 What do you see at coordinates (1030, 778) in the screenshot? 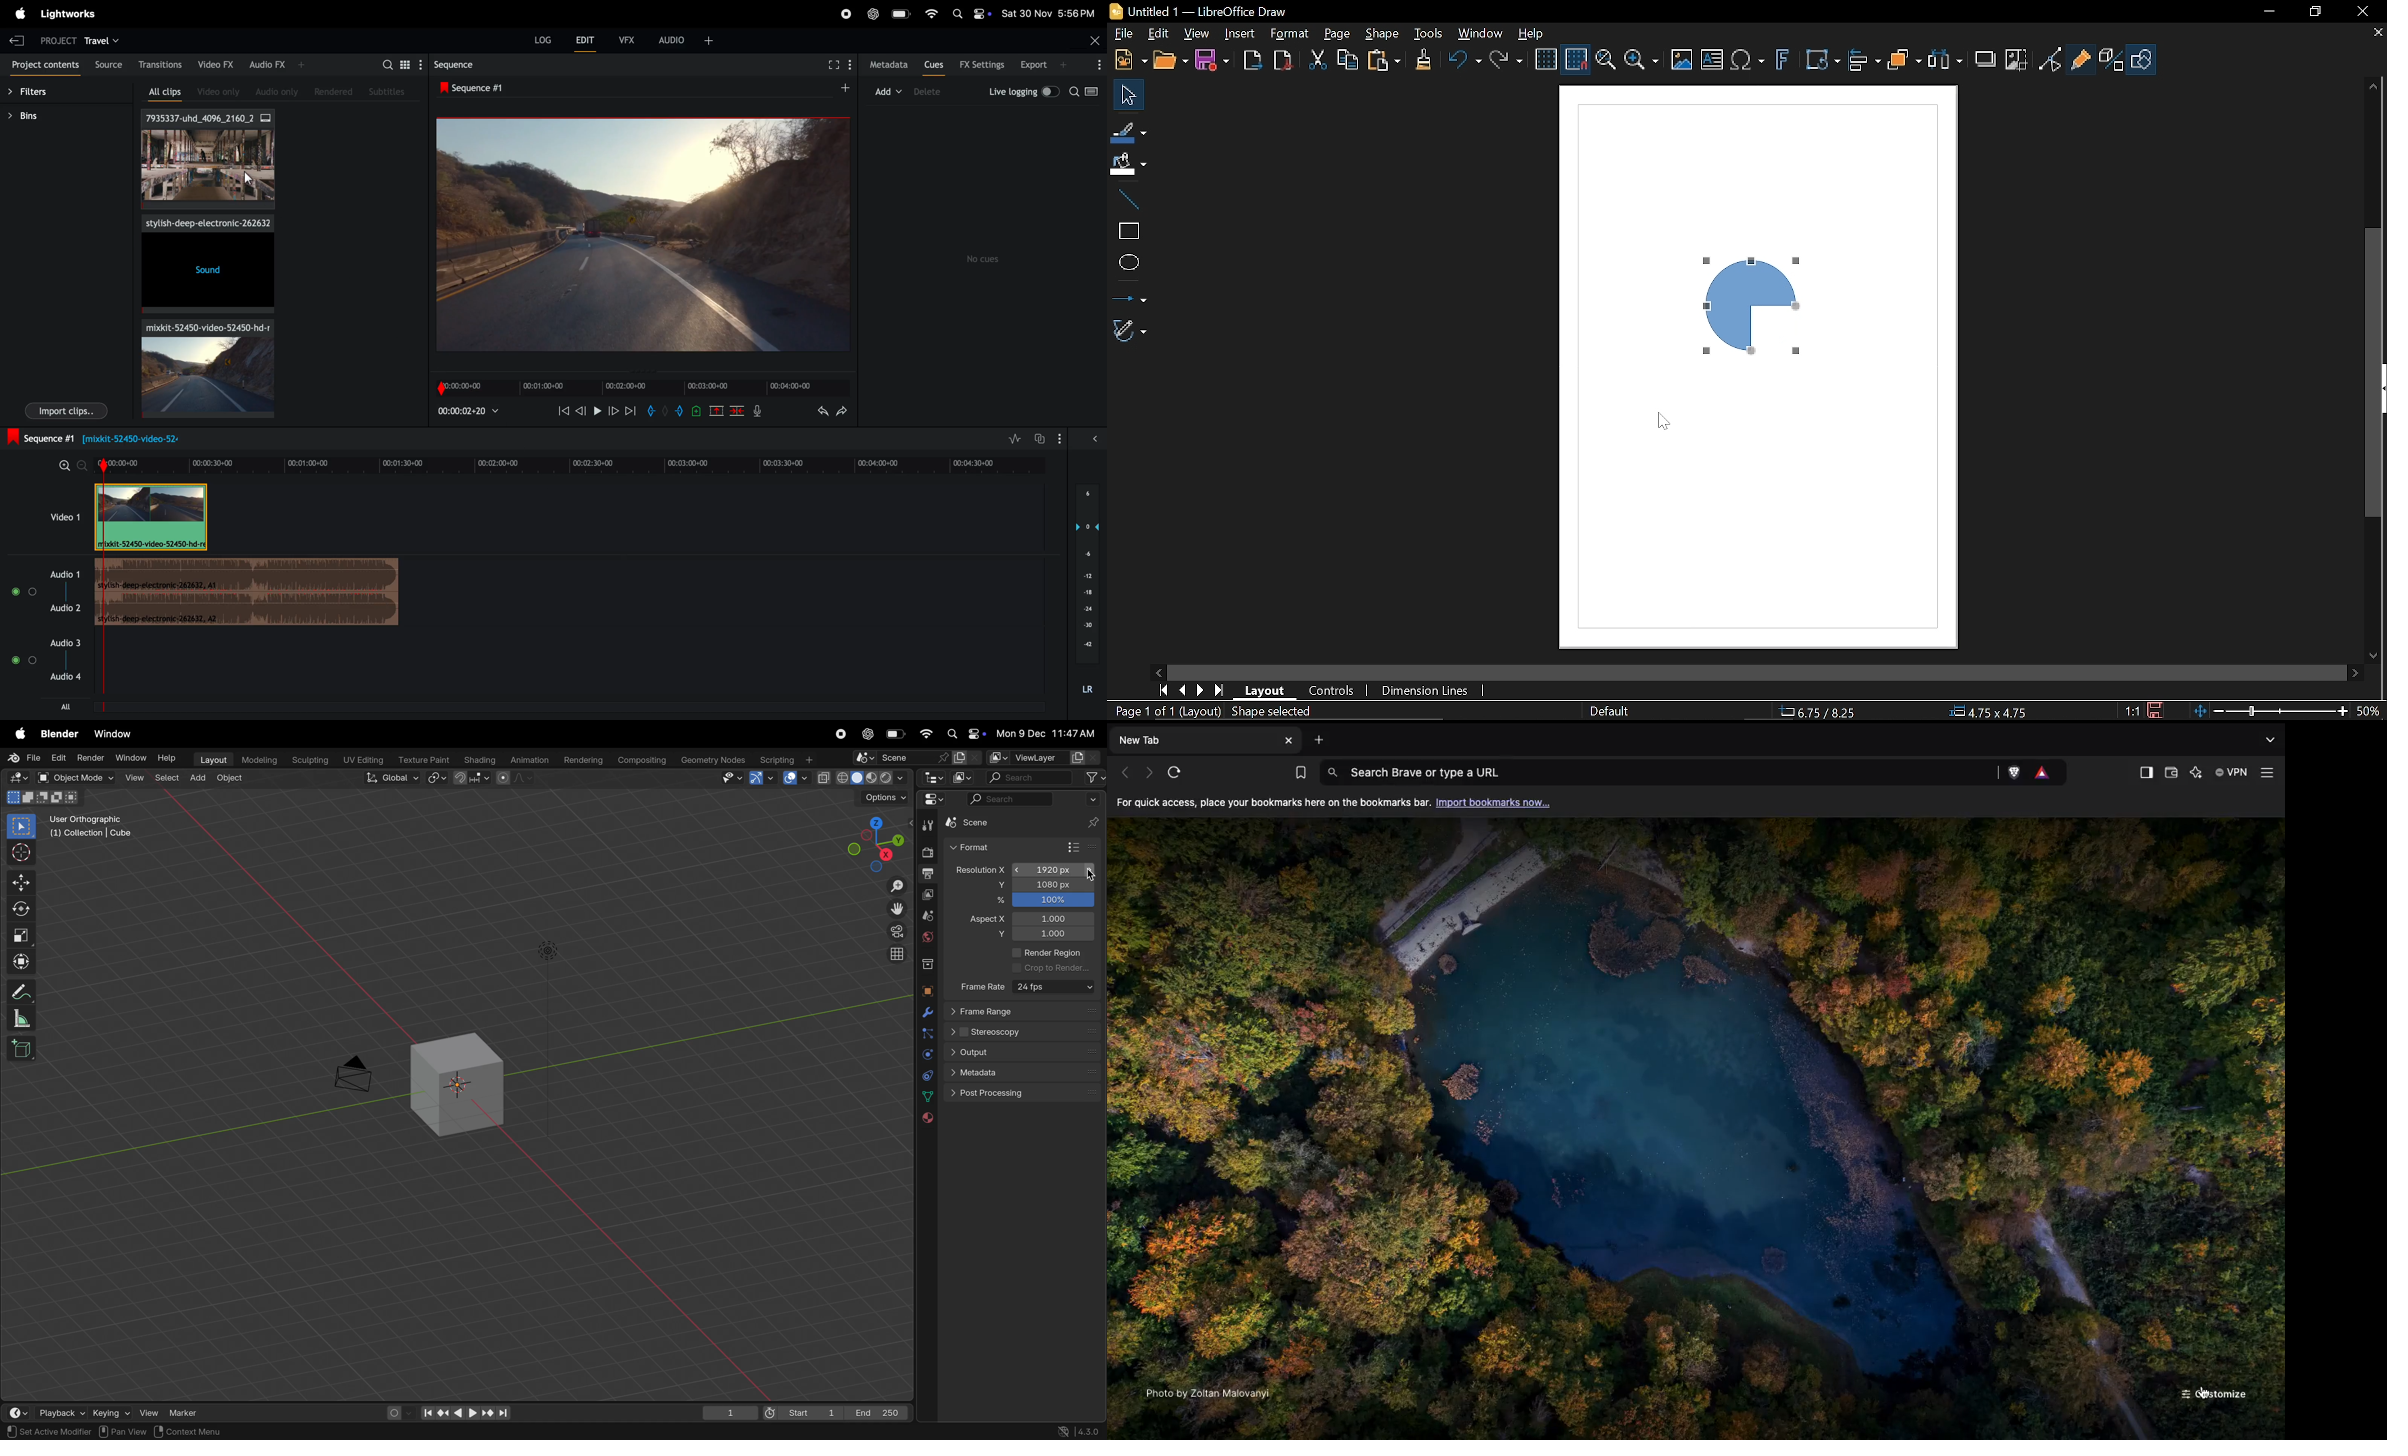
I see `search` at bounding box center [1030, 778].